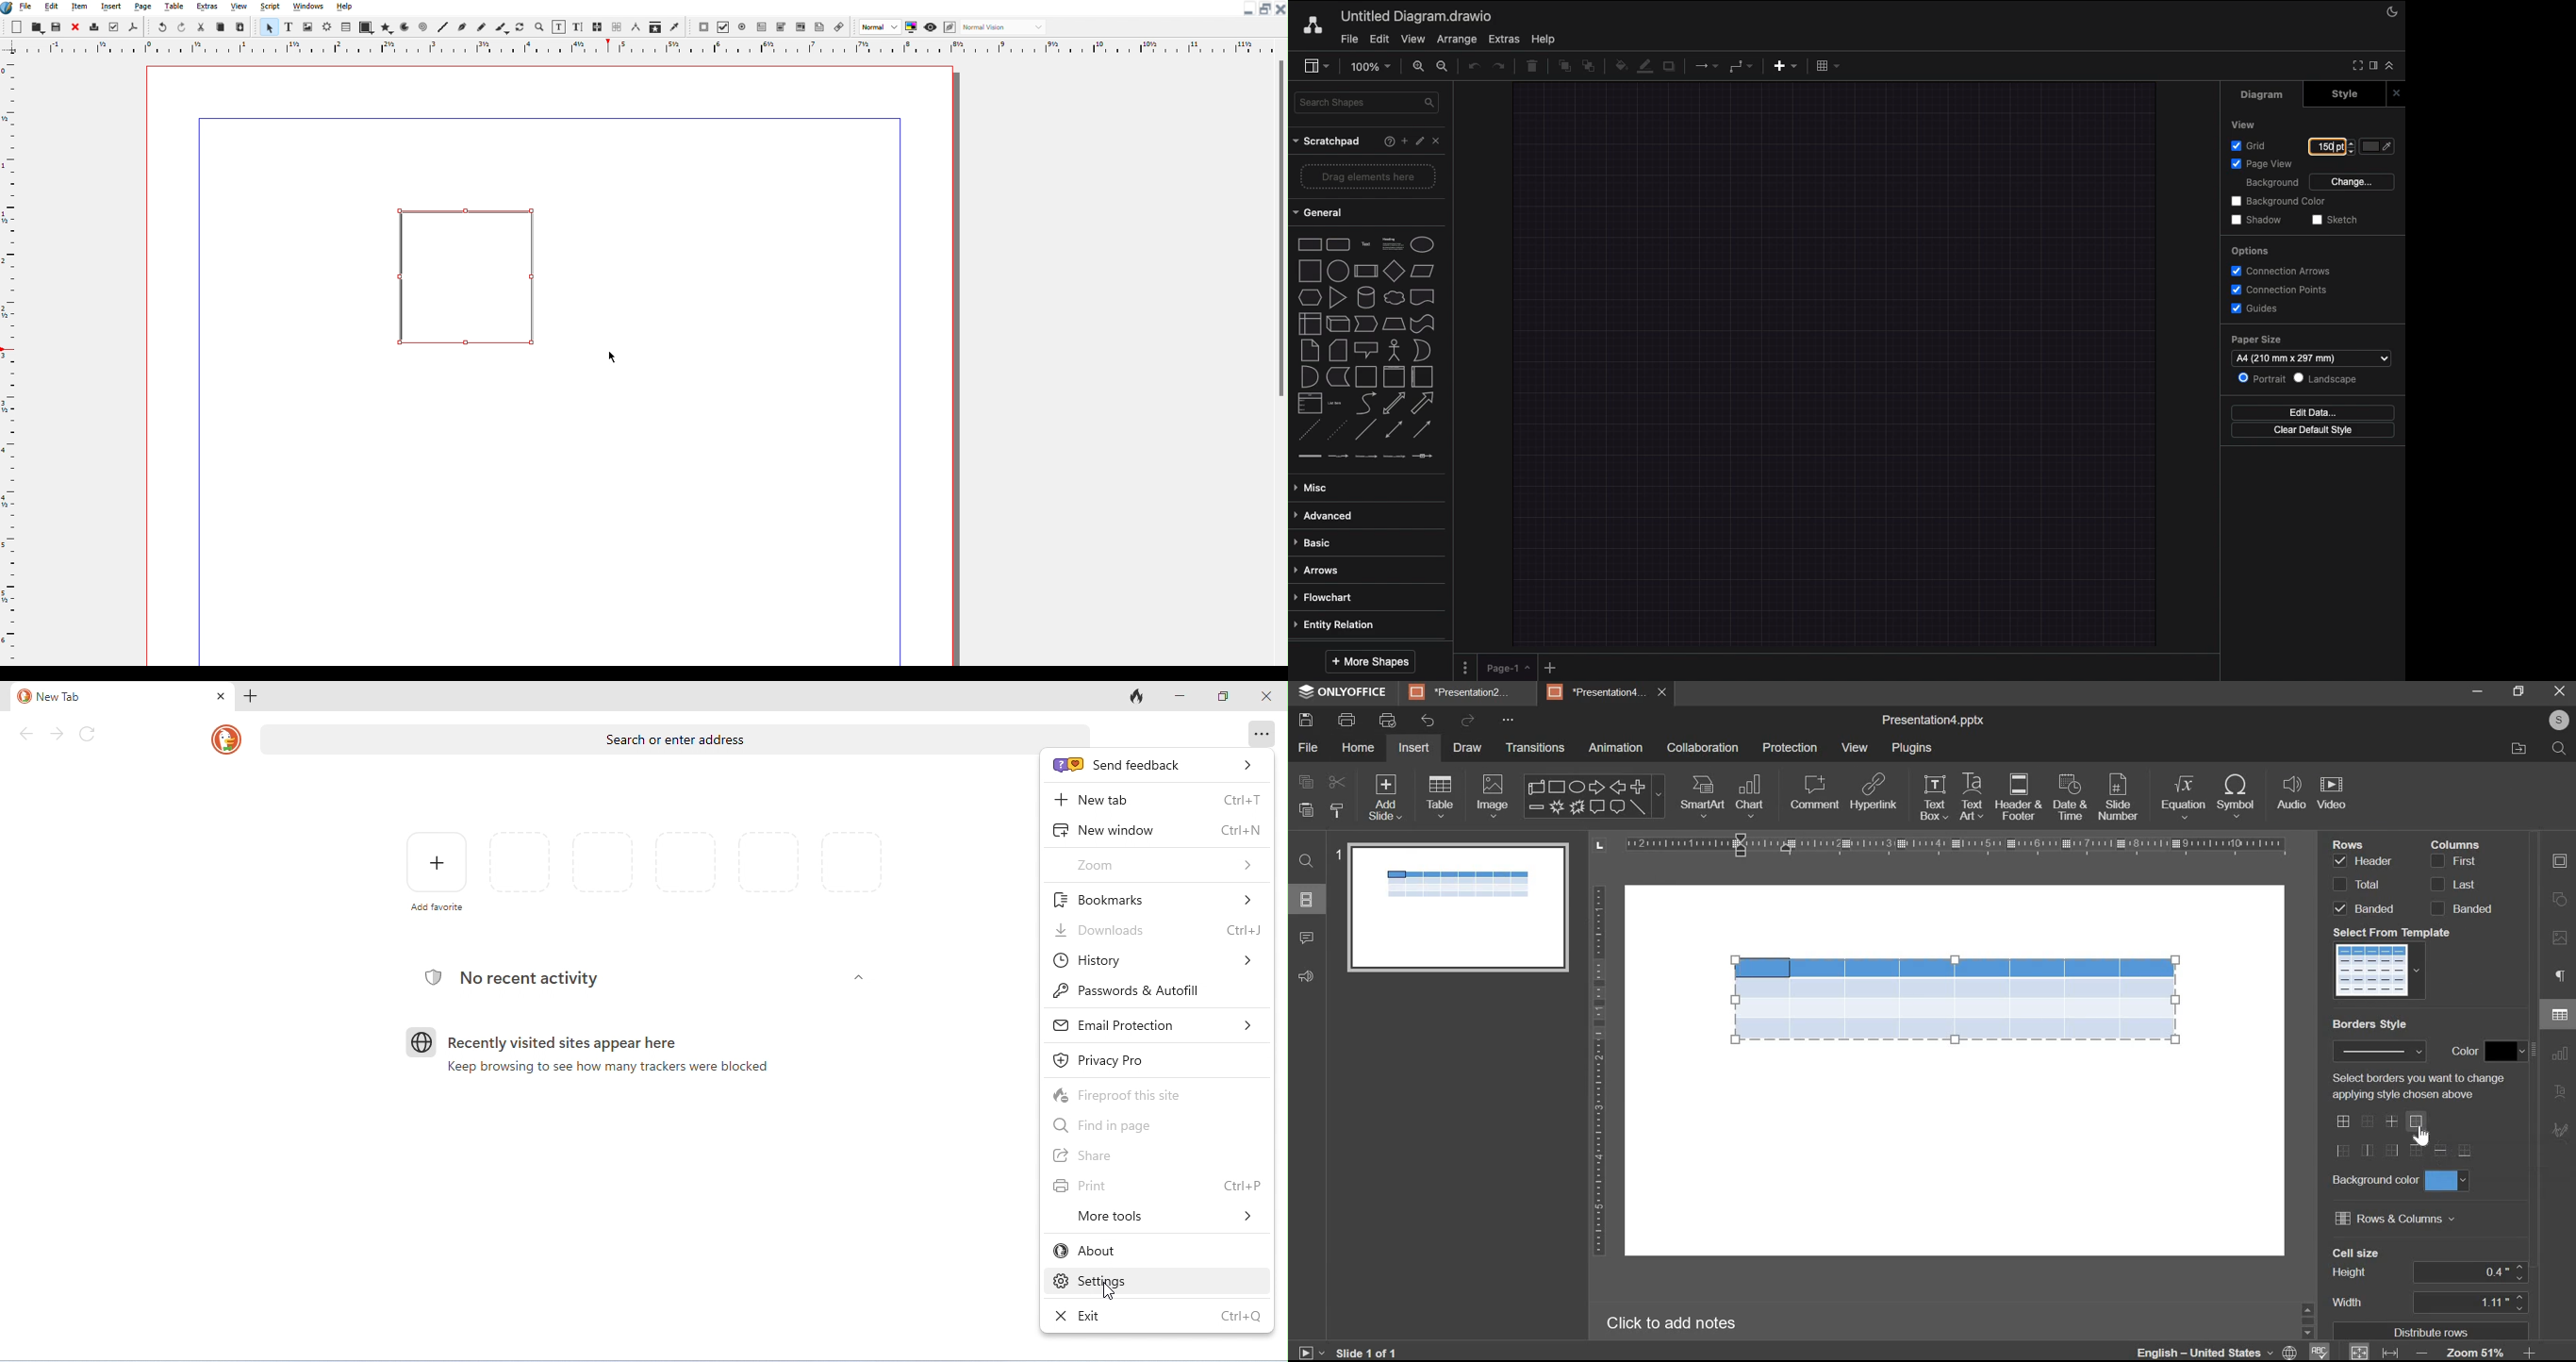 The image size is (2576, 1372). I want to click on Insert, so click(1785, 67).